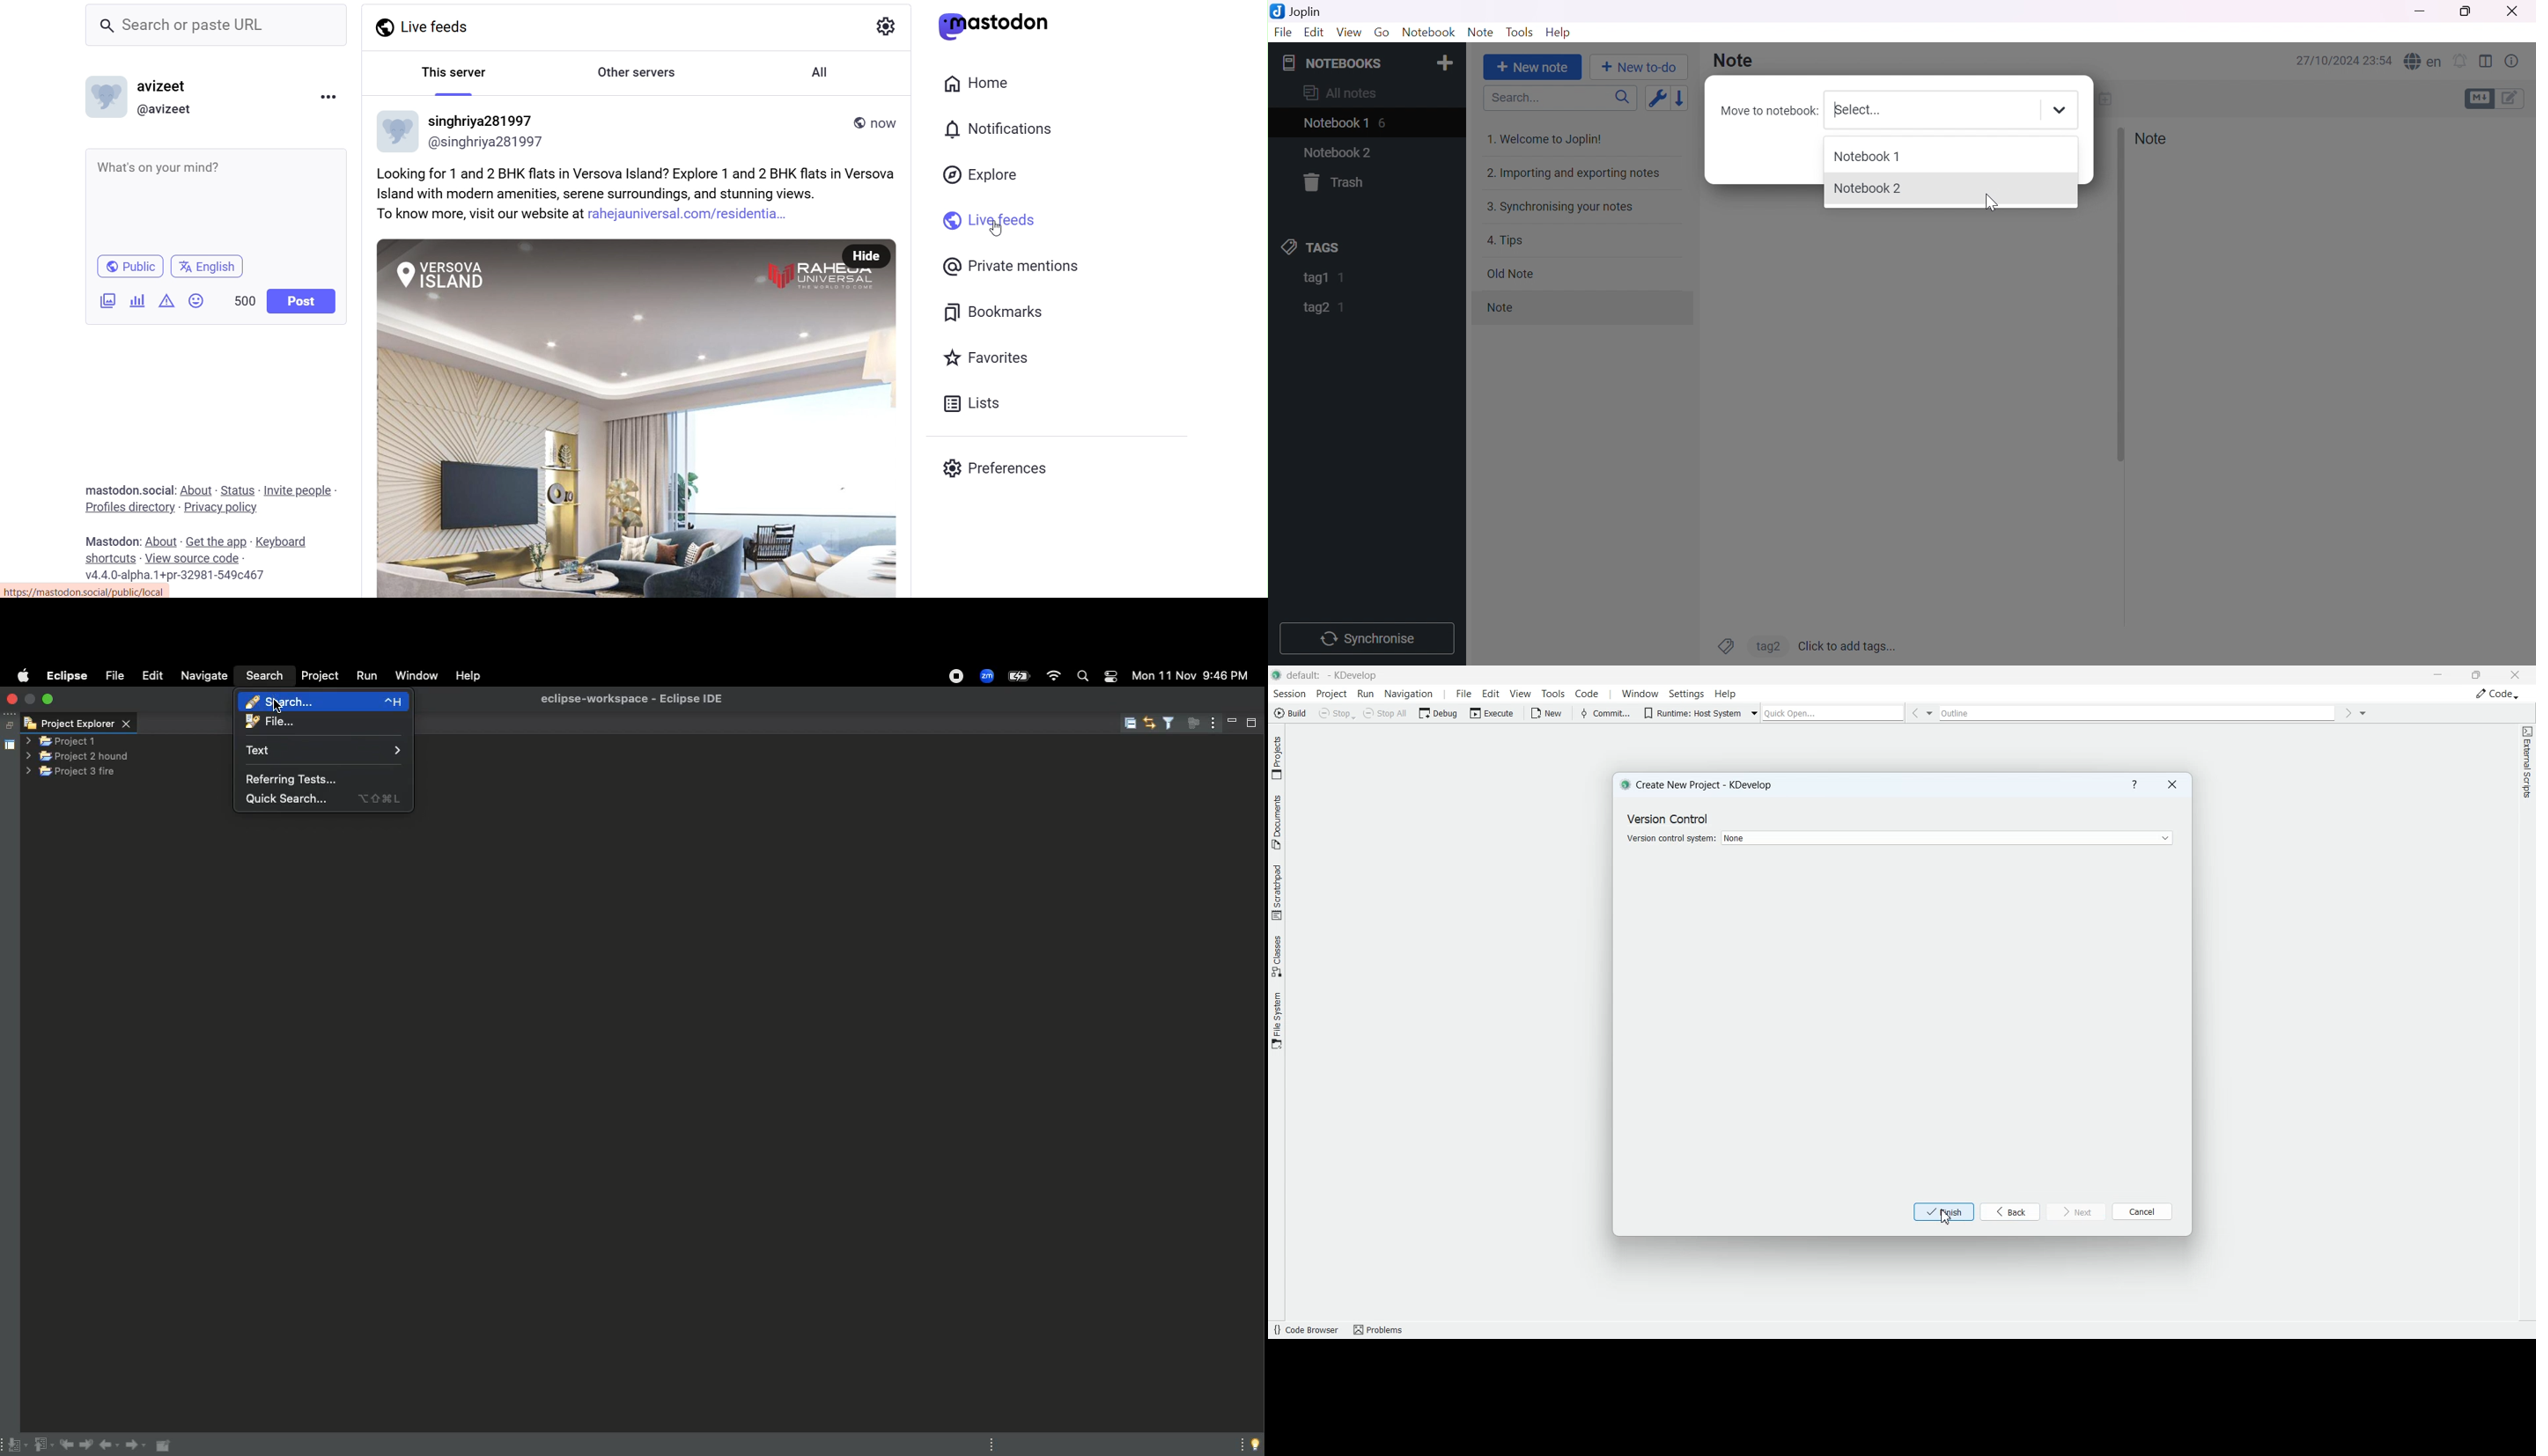  What do you see at coordinates (1382, 35) in the screenshot?
I see `Go` at bounding box center [1382, 35].